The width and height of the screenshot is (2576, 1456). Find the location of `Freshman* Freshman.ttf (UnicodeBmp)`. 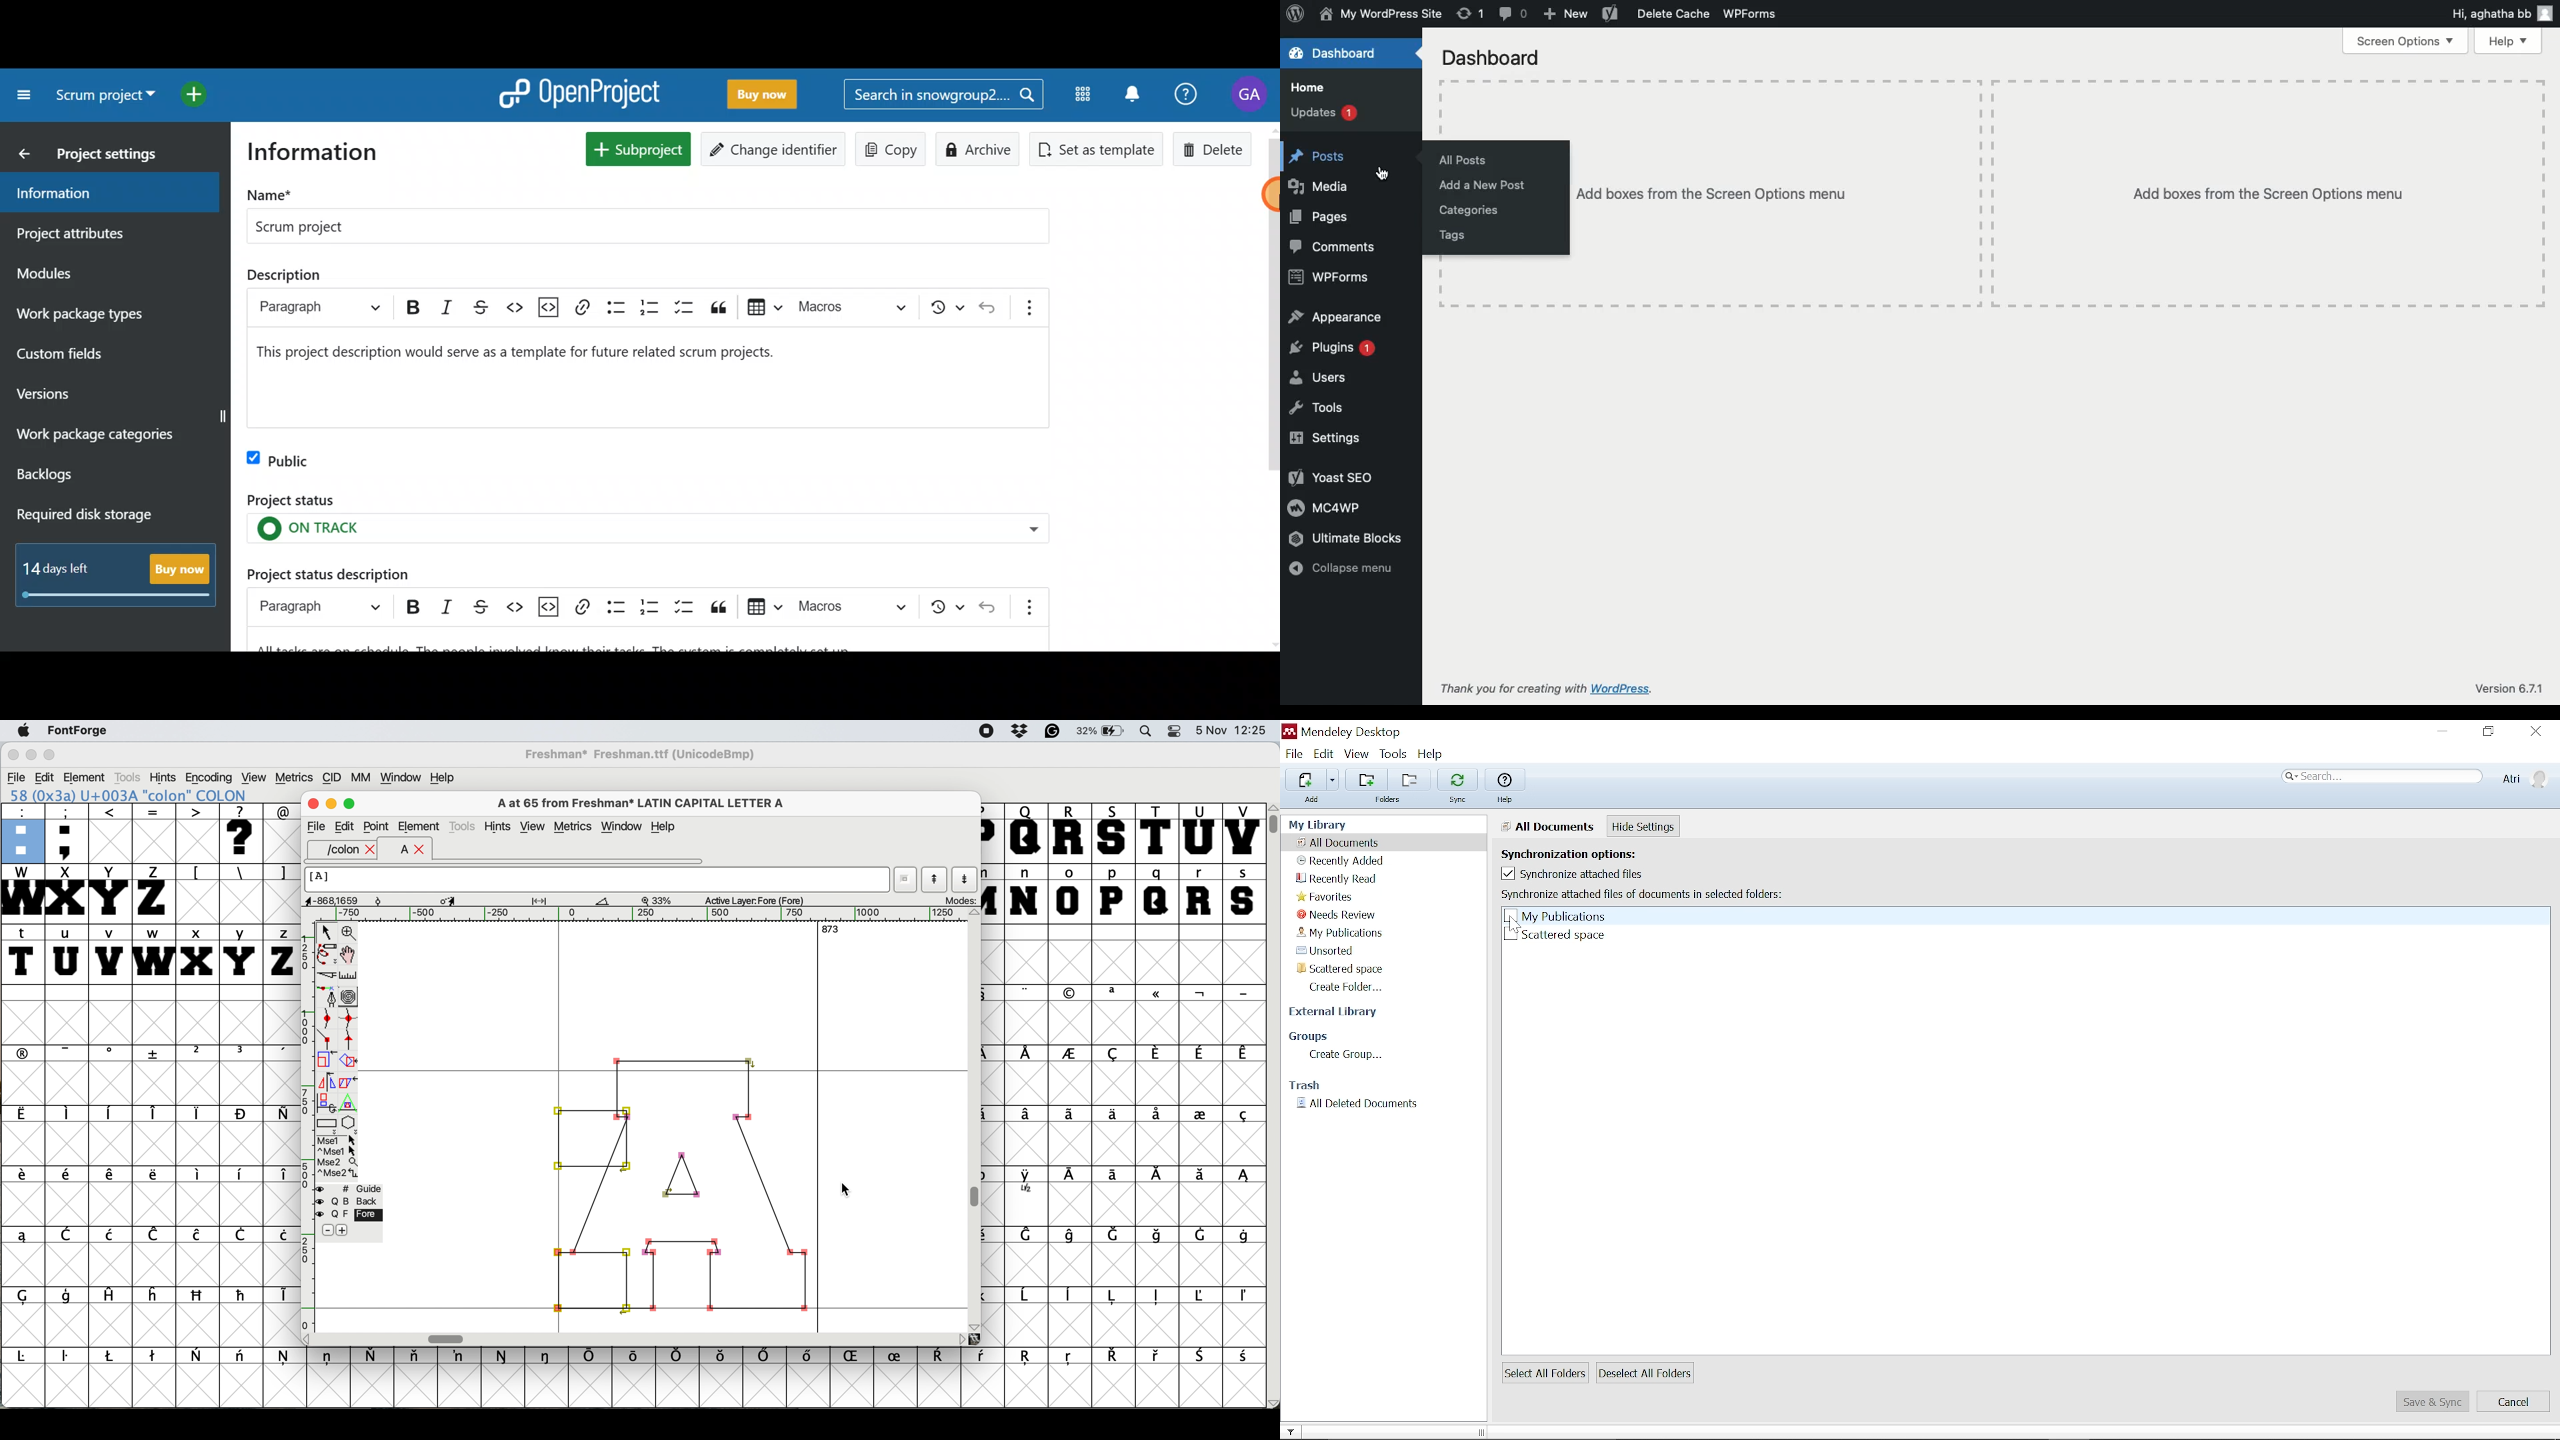

Freshman* Freshman.ttf (UnicodeBmp) is located at coordinates (645, 754).